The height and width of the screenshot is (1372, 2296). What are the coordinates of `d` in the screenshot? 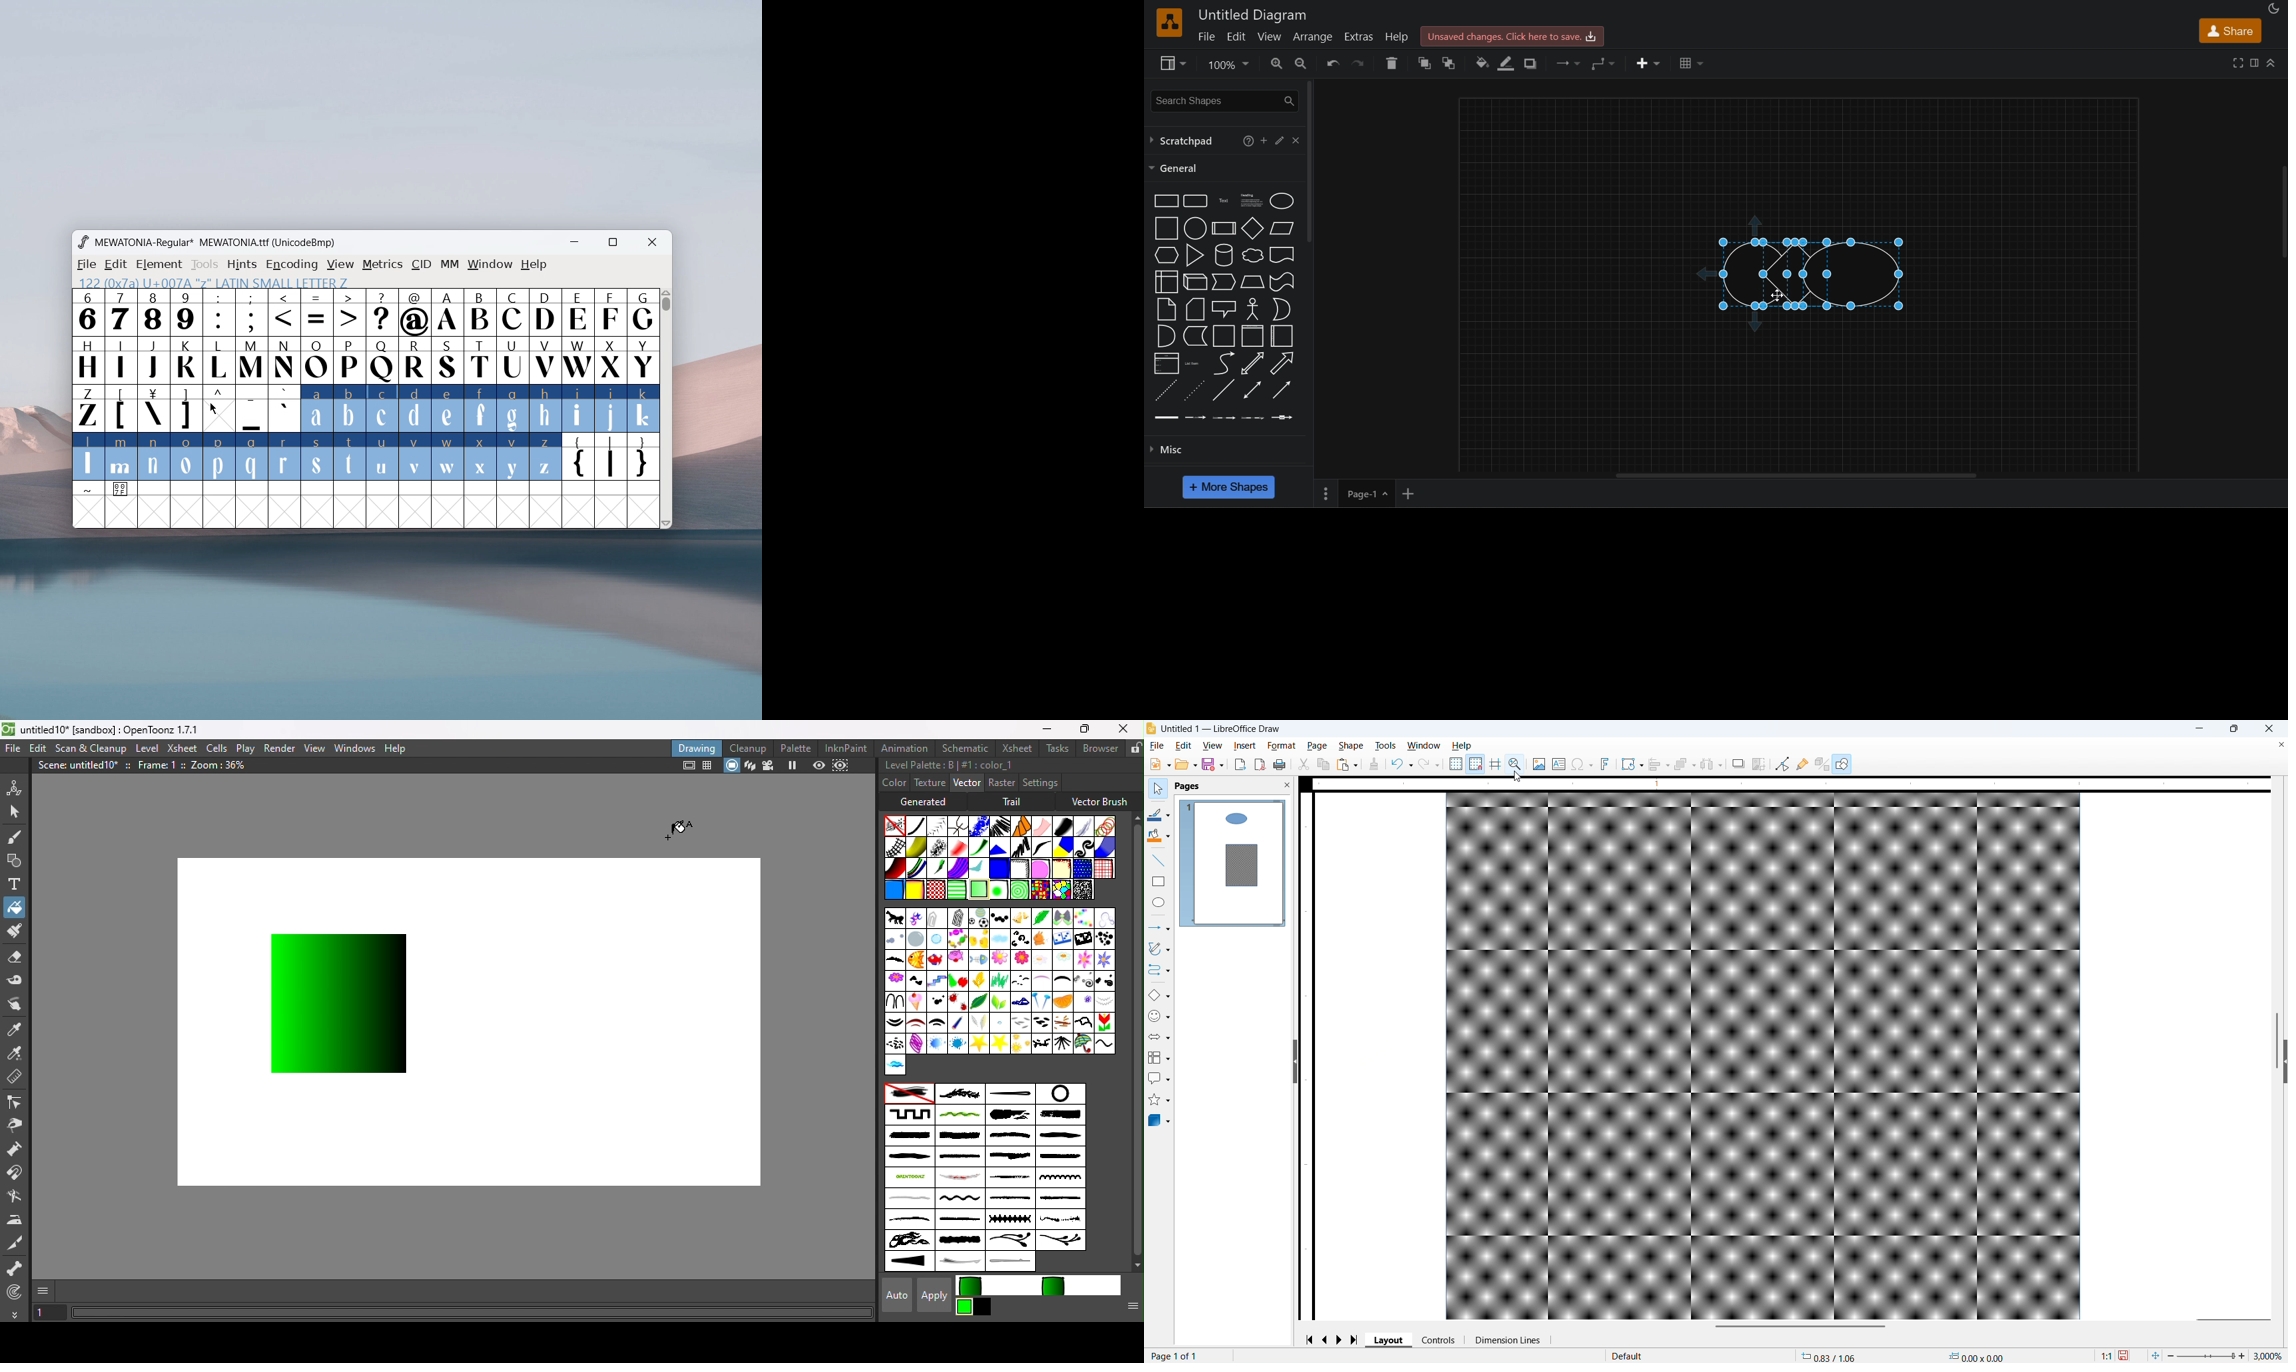 It's located at (415, 409).